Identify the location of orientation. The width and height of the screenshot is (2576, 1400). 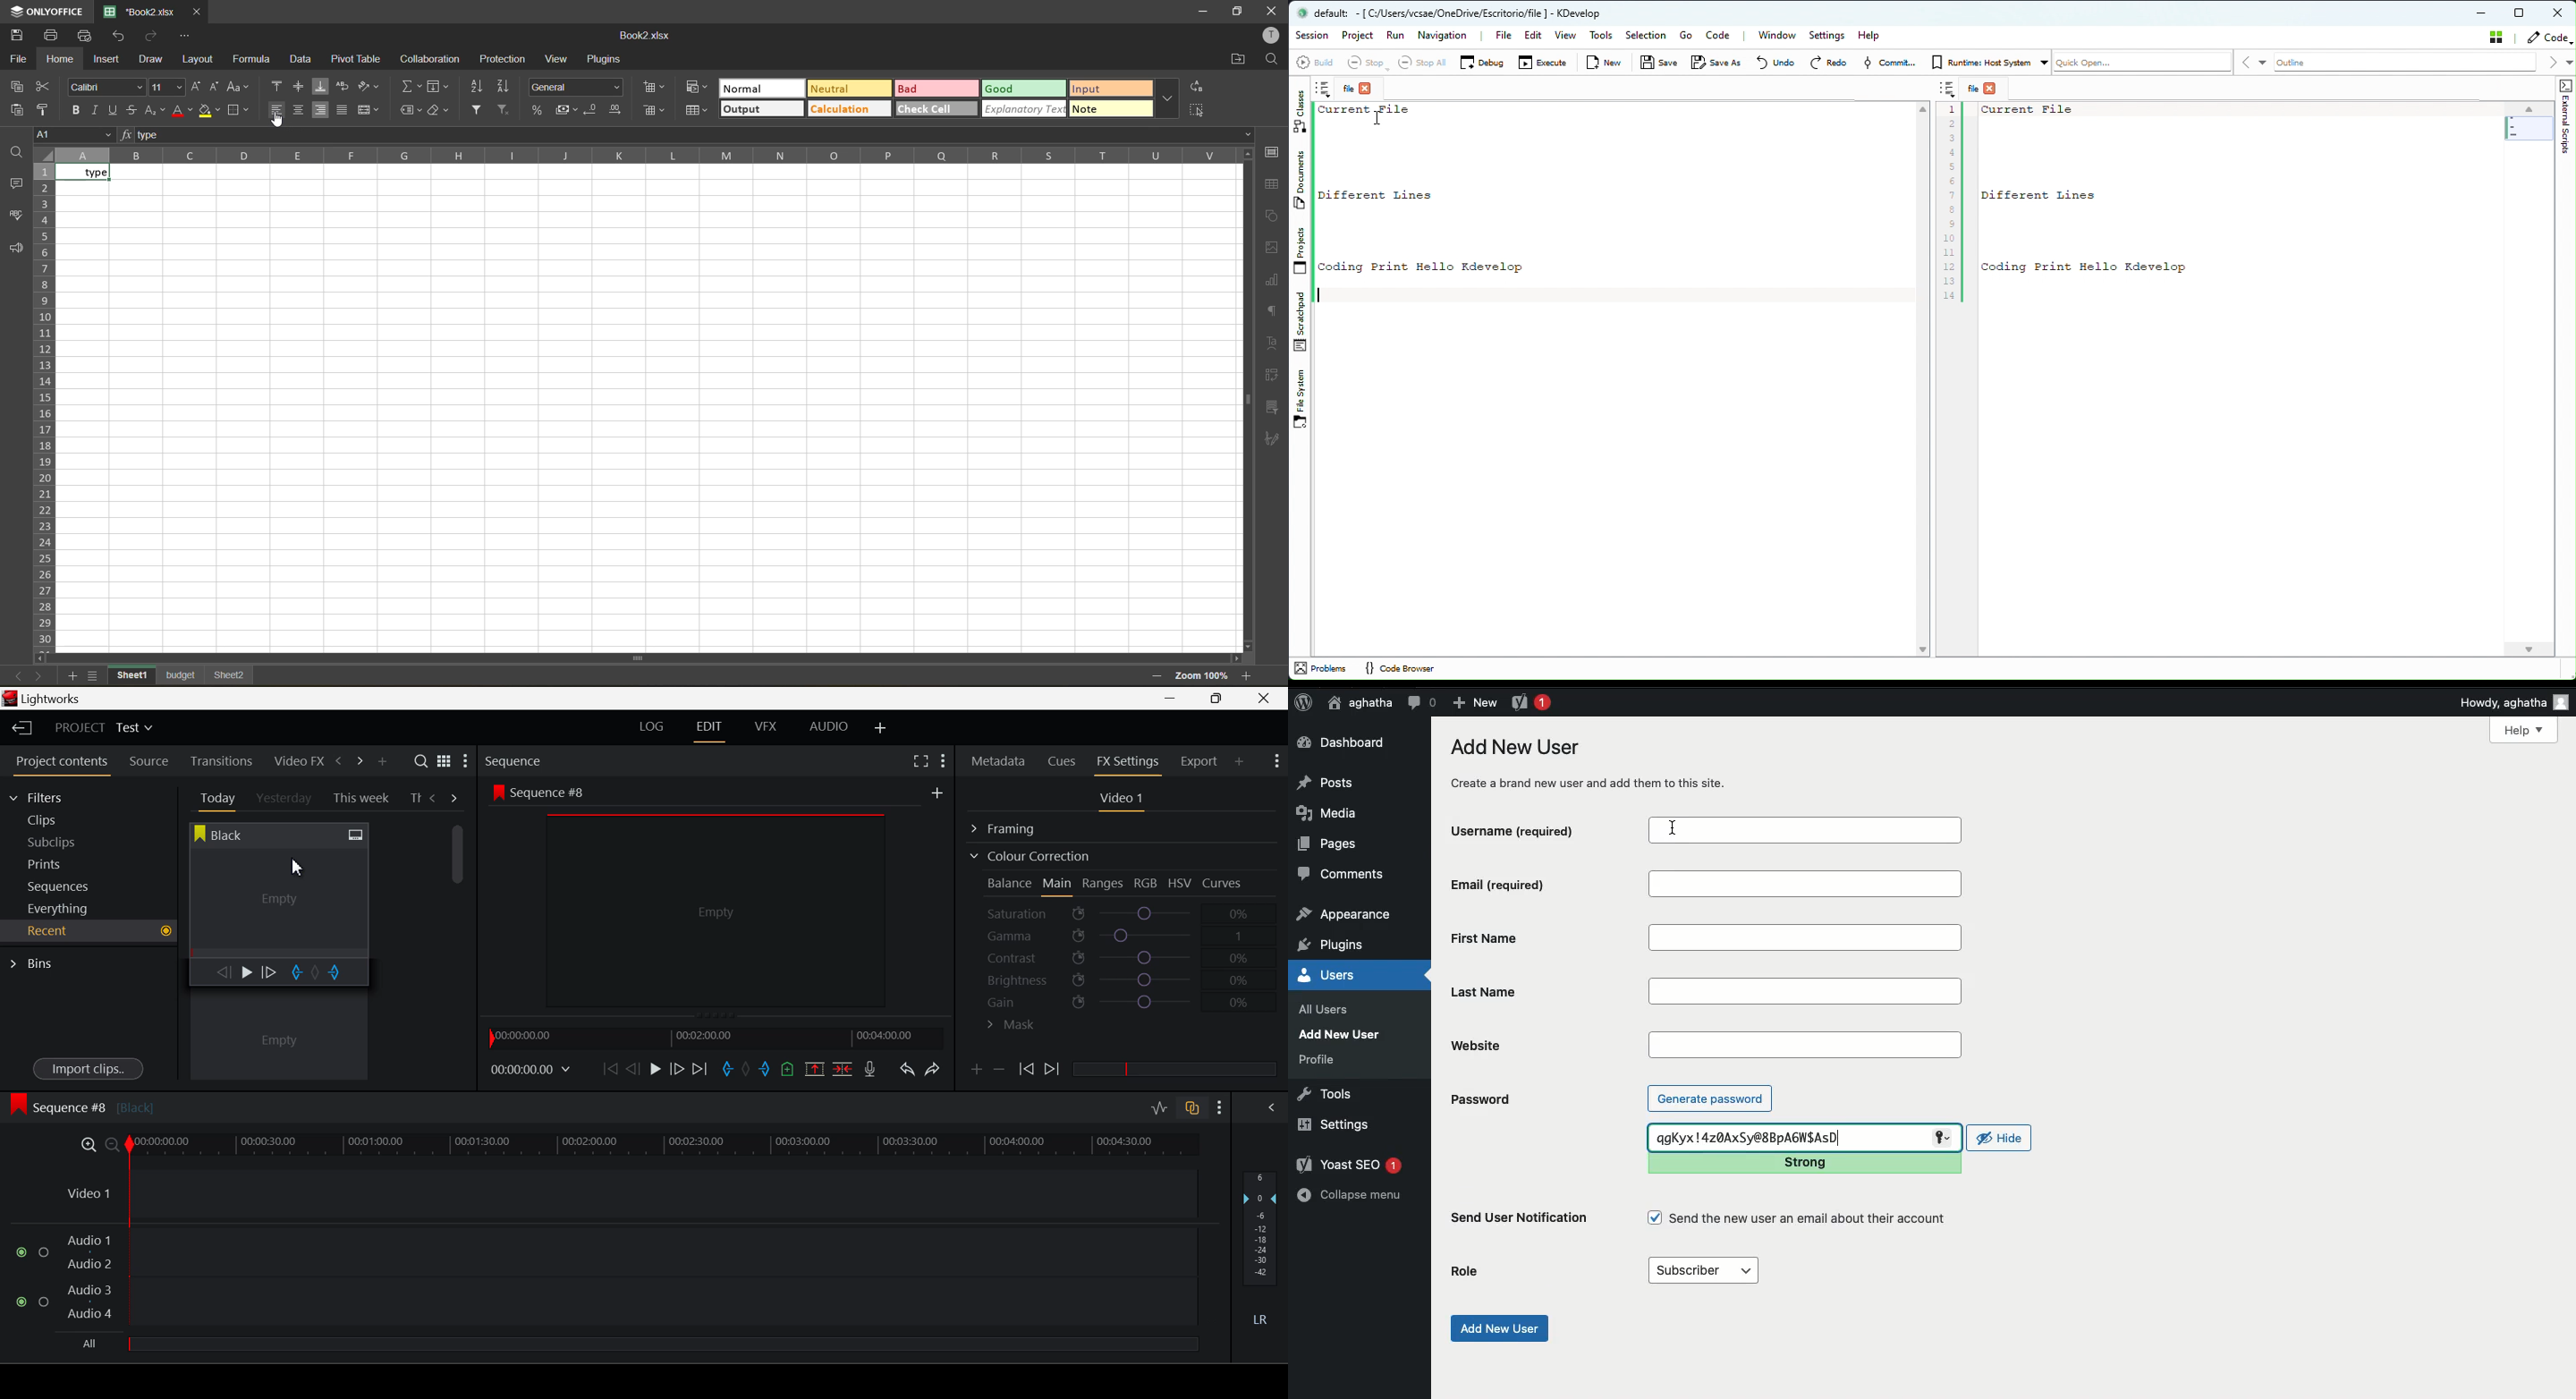
(367, 87).